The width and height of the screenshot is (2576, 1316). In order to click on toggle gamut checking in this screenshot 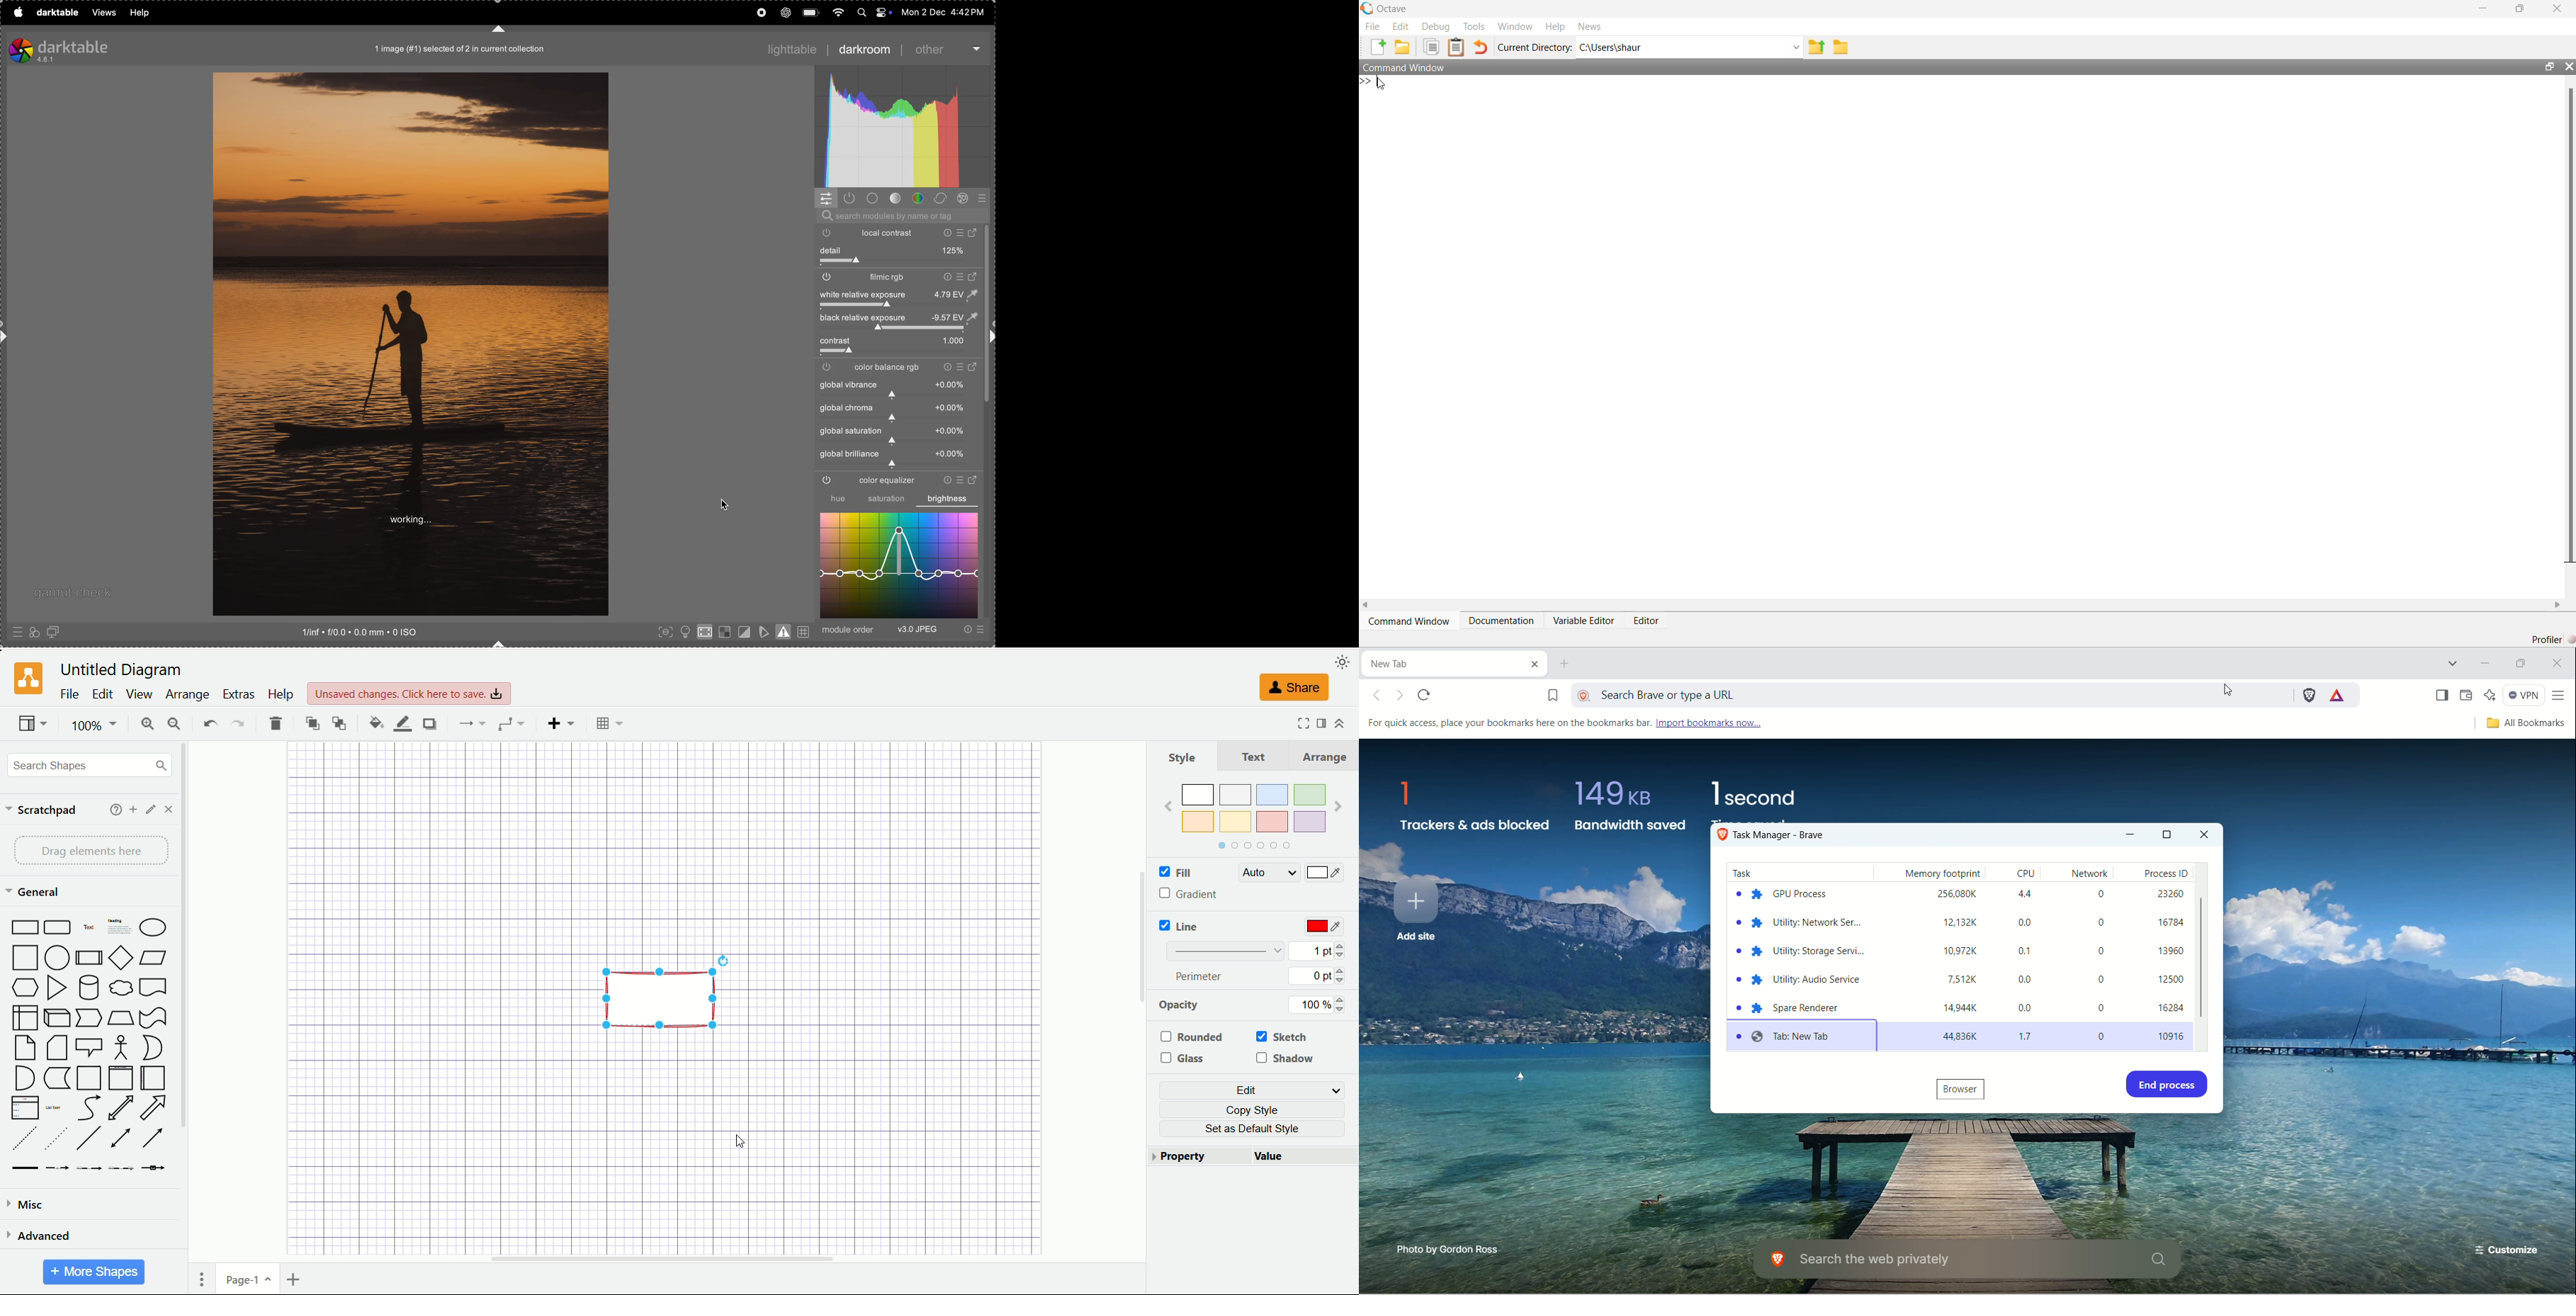, I will do `click(785, 631)`.